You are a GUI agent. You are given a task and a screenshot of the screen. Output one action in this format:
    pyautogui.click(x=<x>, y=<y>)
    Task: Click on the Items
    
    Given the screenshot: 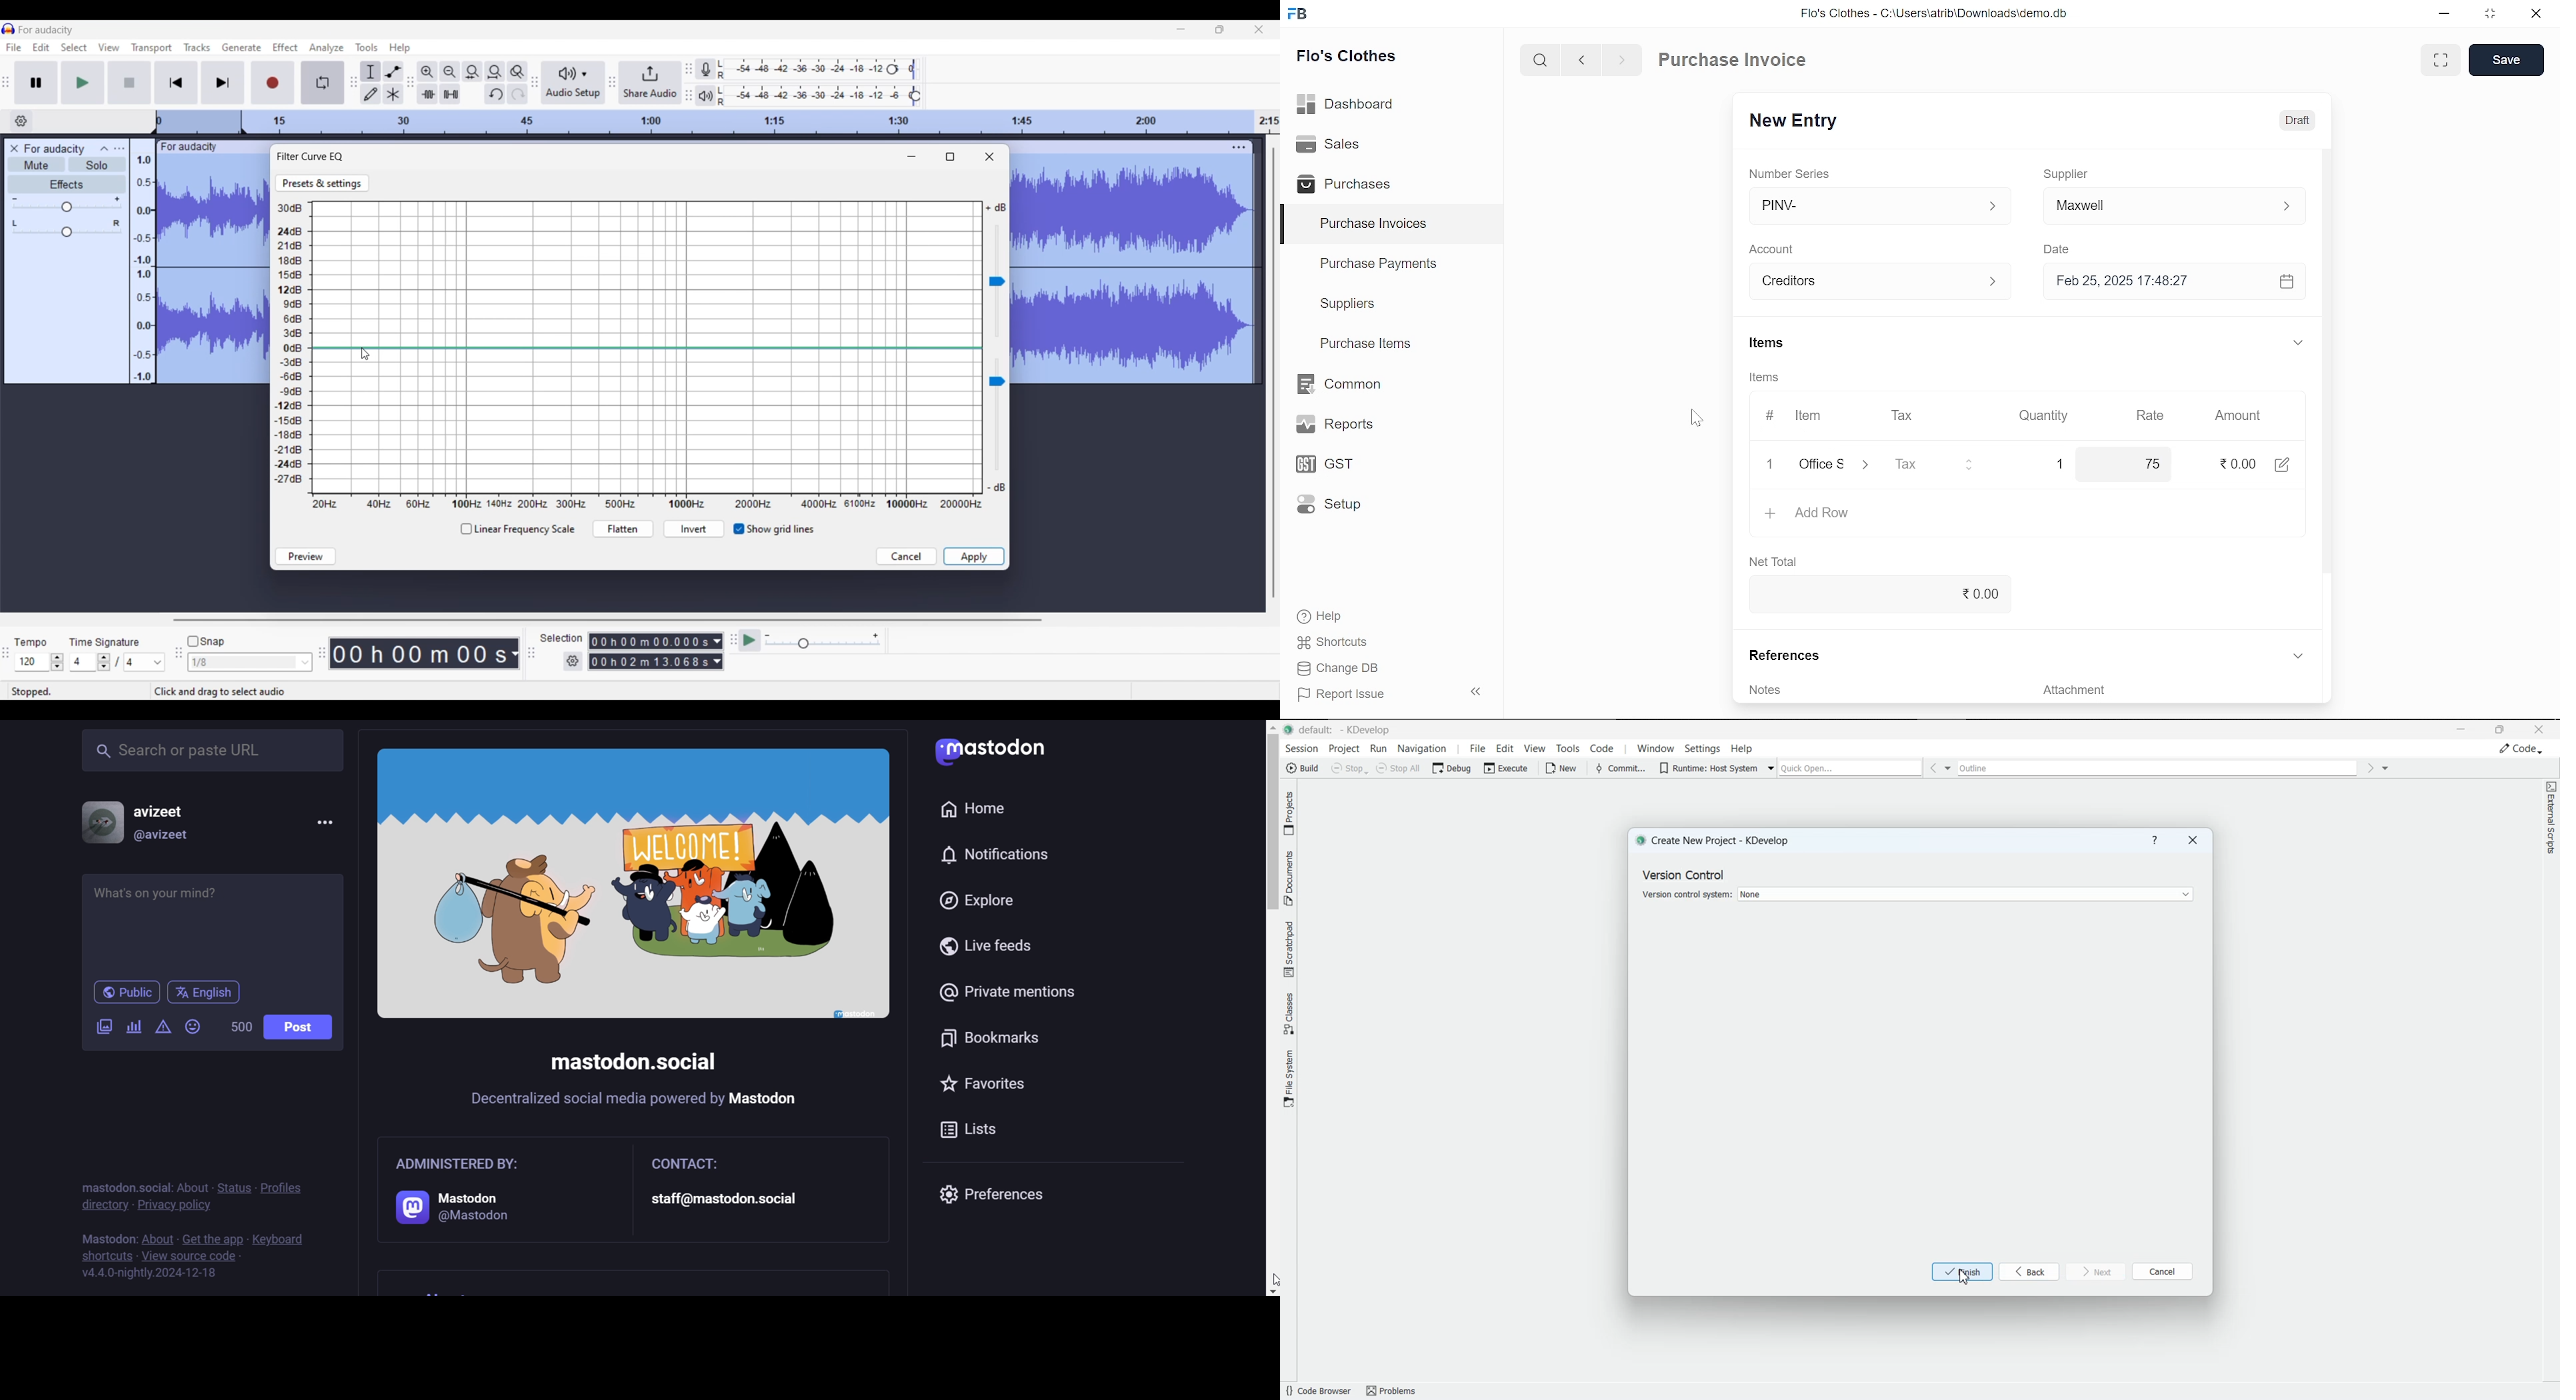 What is the action you would take?
    pyautogui.click(x=1782, y=343)
    